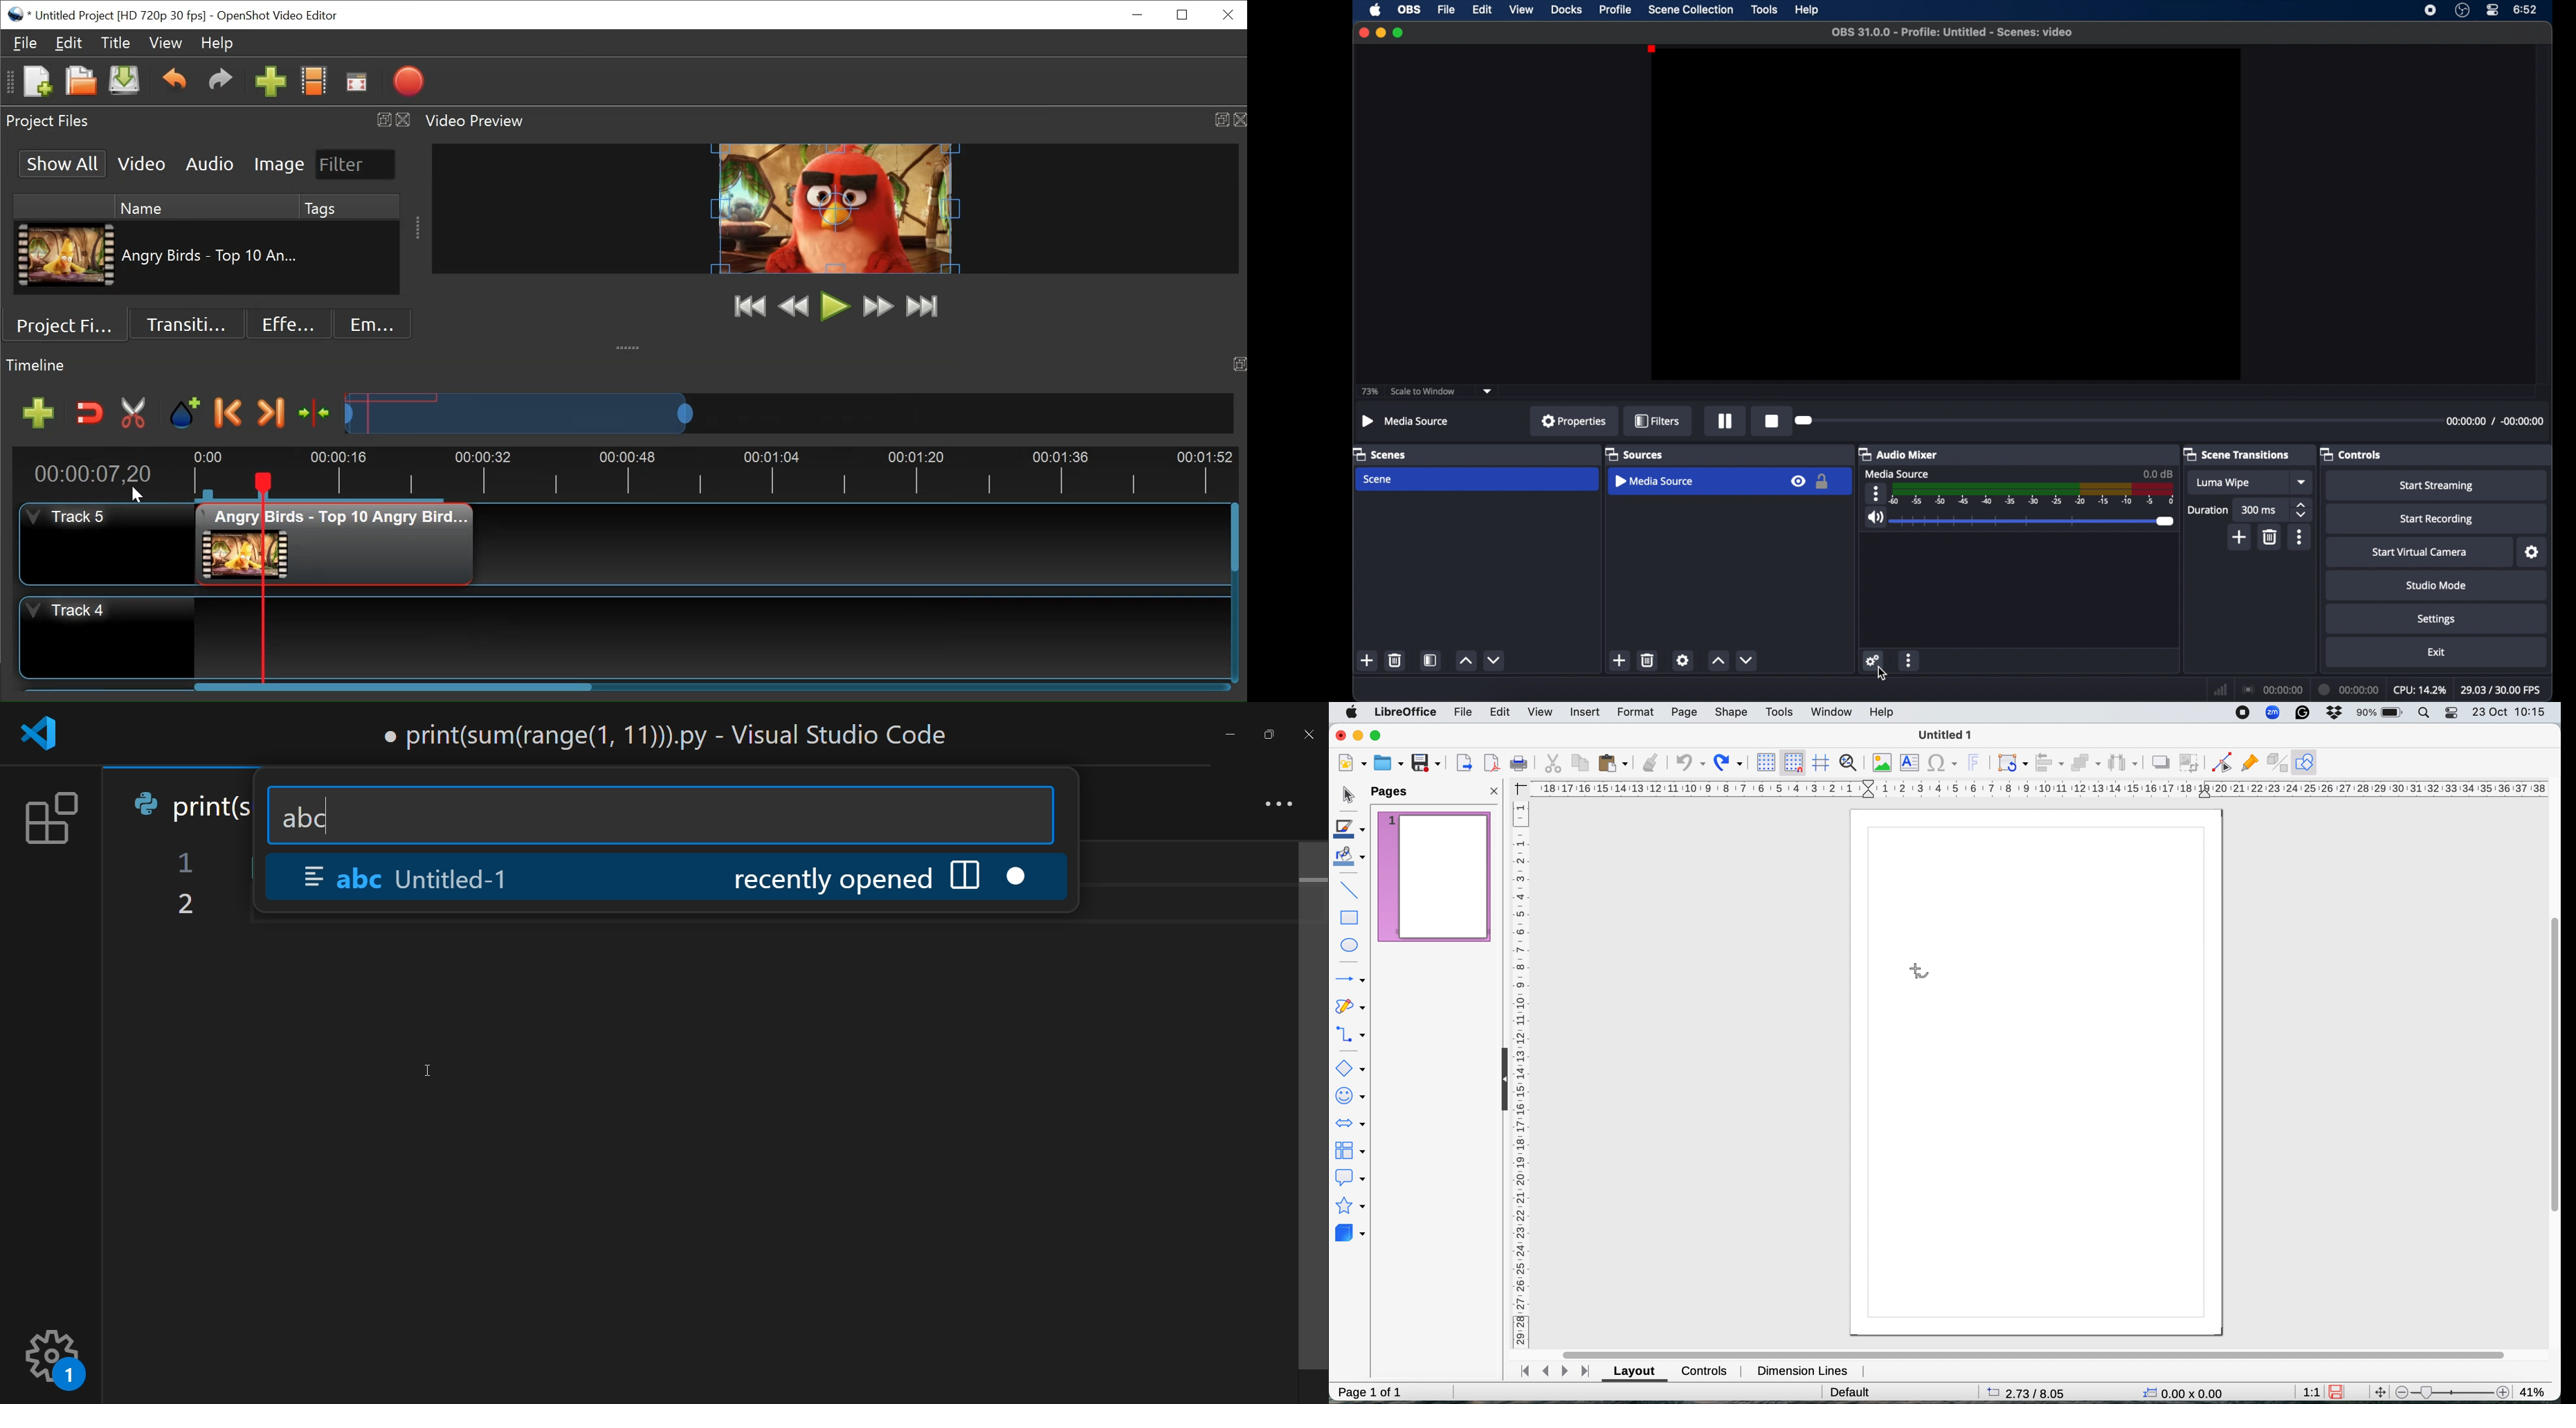 This screenshot has width=2576, height=1428. What do you see at coordinates (210, 259) in the screenshot?
I see `Clip Name` at bounding box center [210, 259].